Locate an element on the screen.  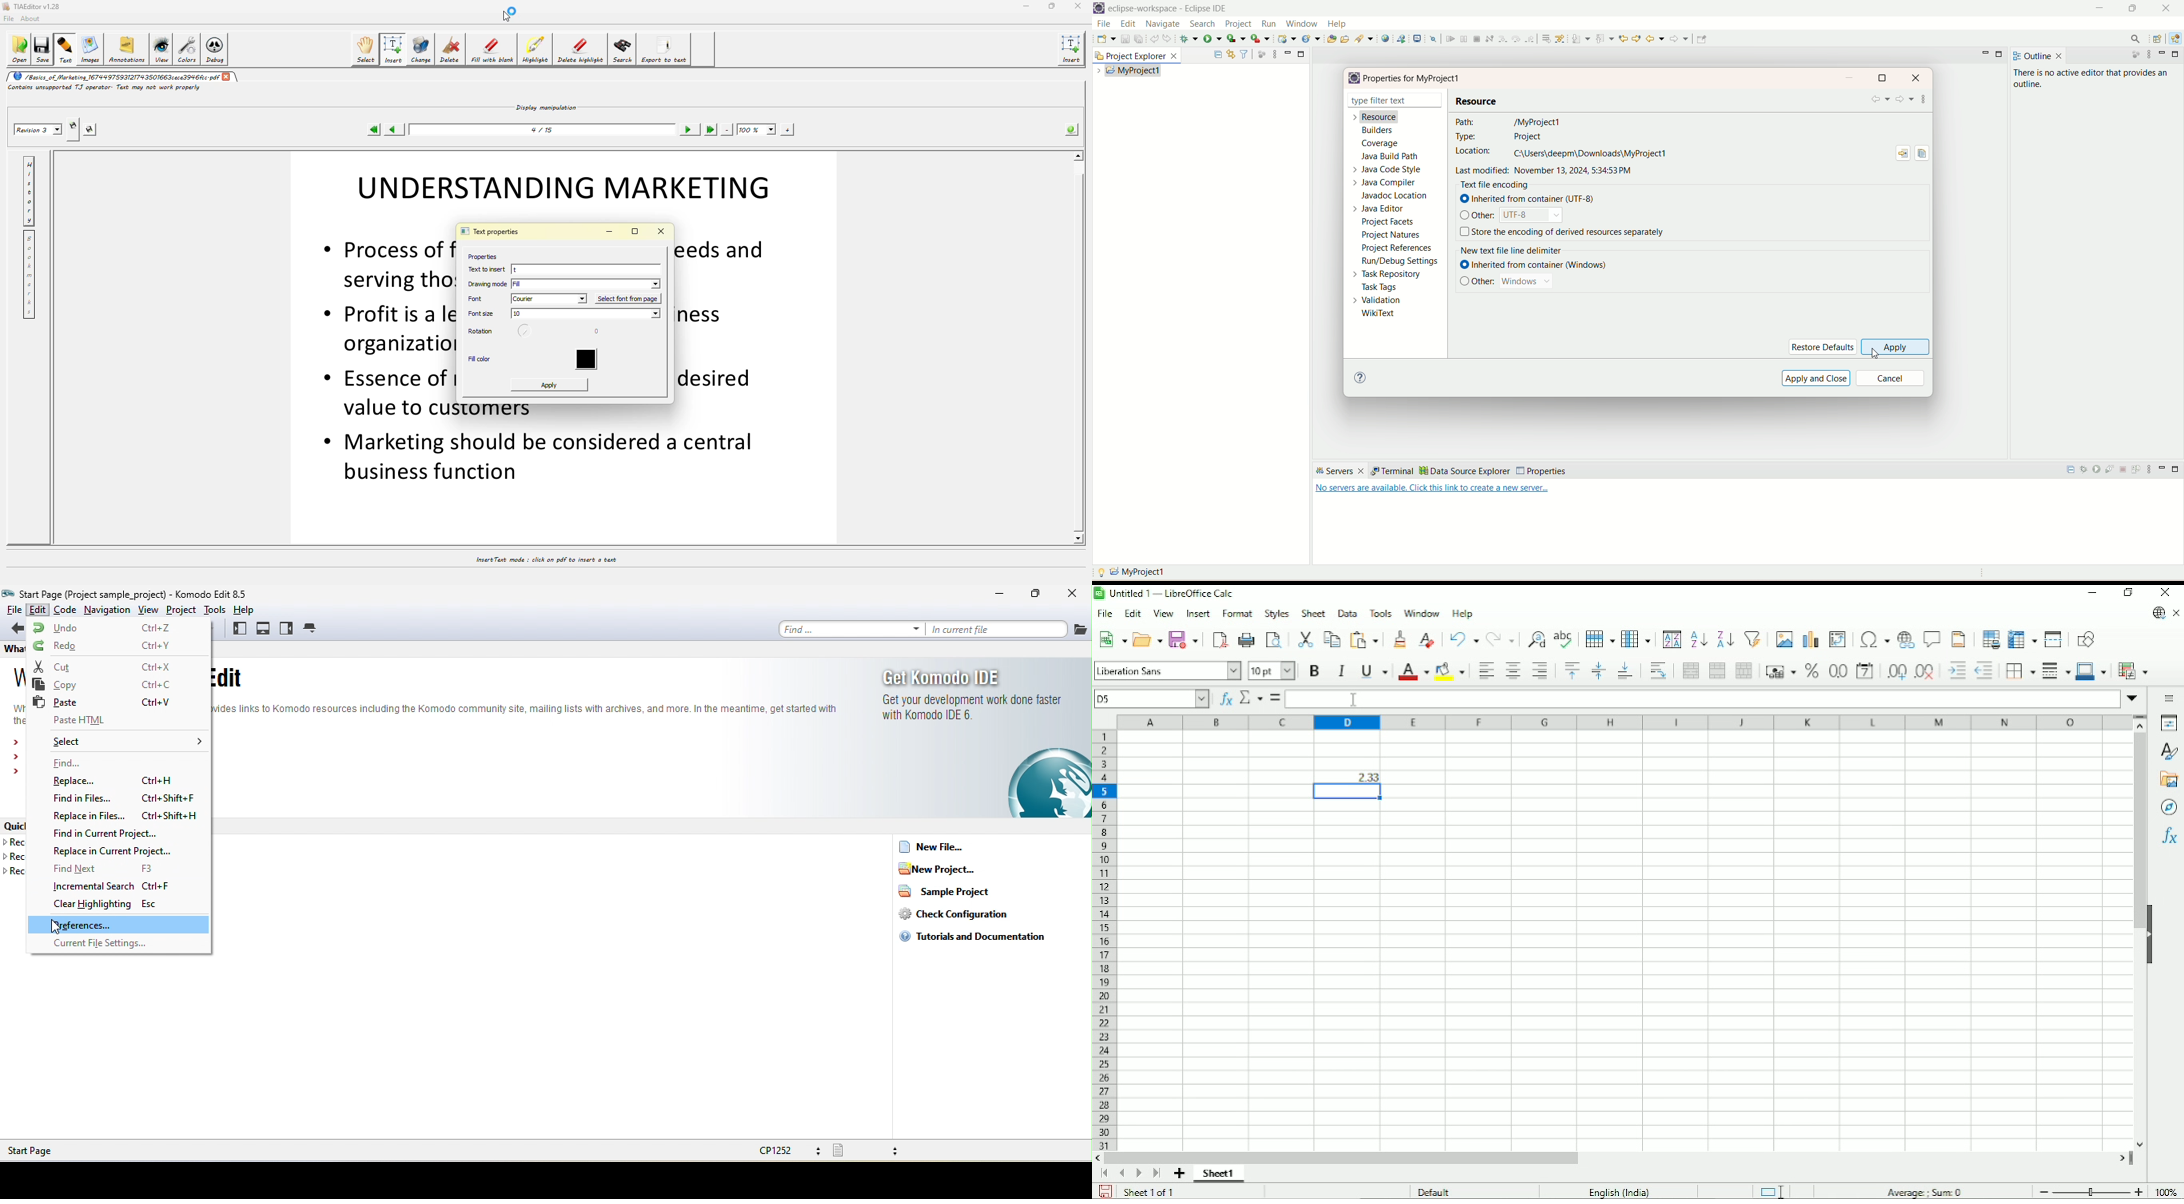
Default is located at coordinates (1432, 1191).